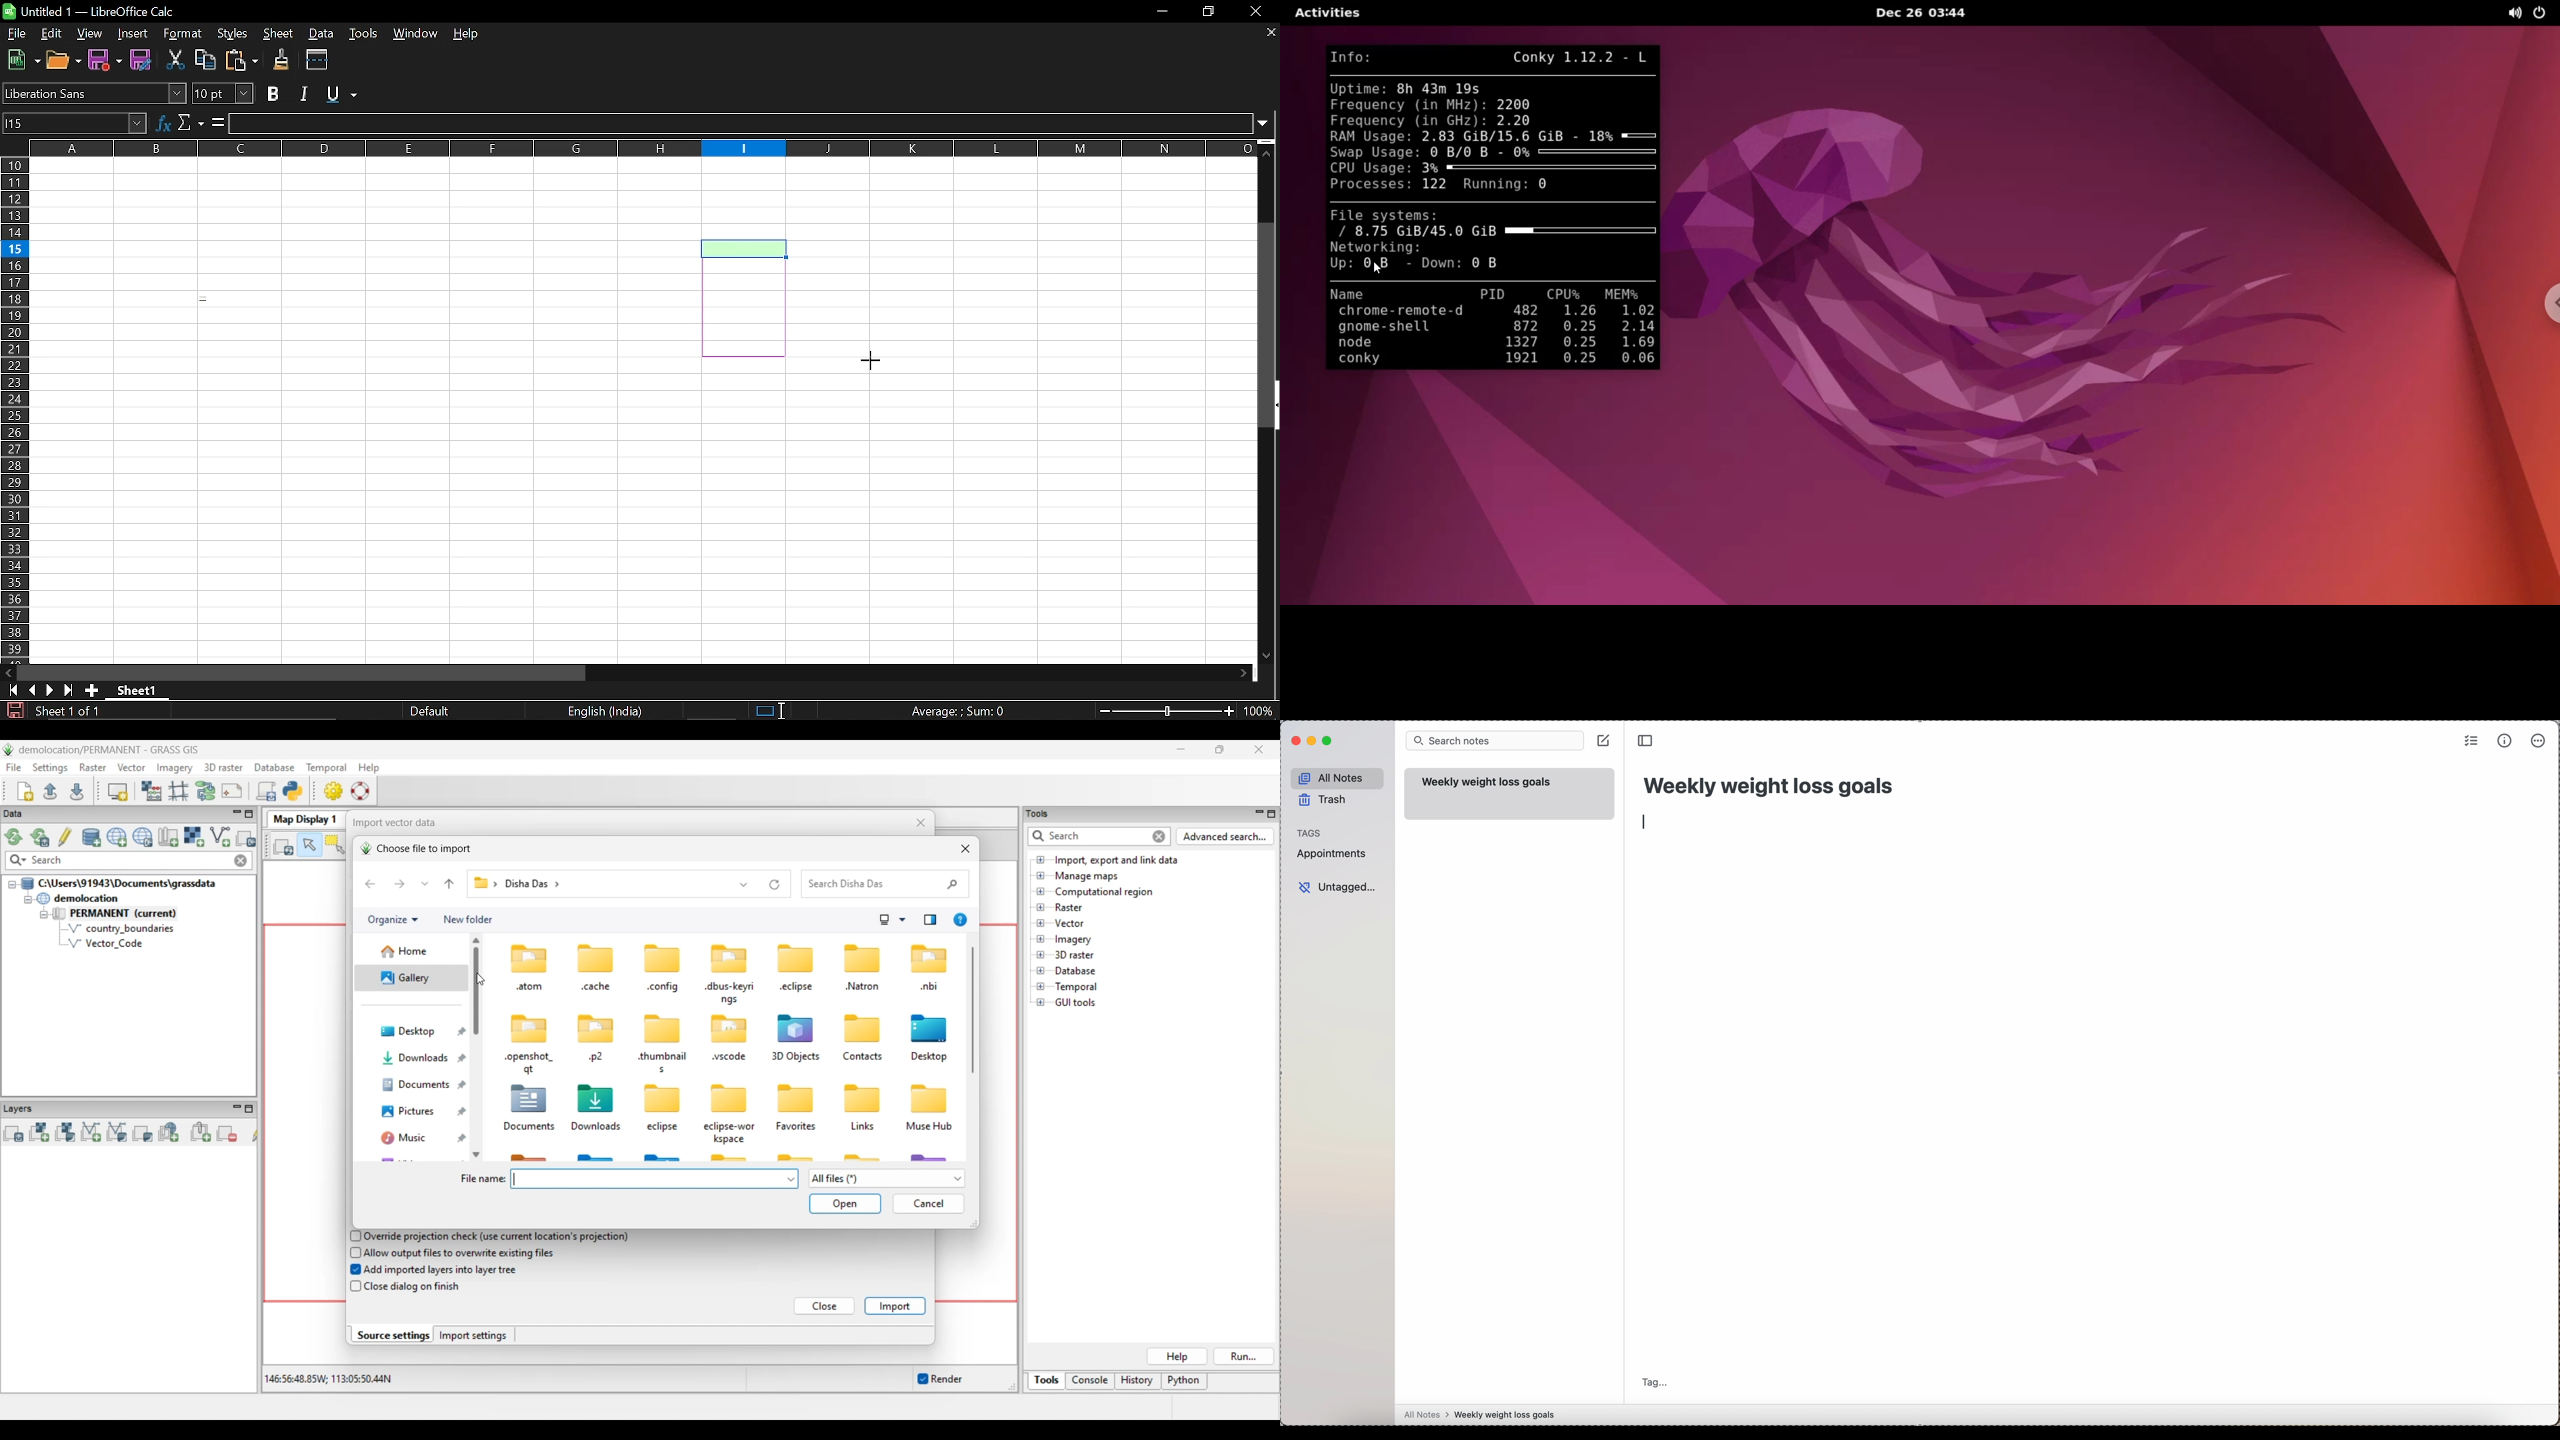 Image resolution: width=2576 pixels, height=1456 pixels. Describe the element at coordinates (227, 1133) in the screenshot. I see `Remove selected map layer(s) from layer tree` at that location.